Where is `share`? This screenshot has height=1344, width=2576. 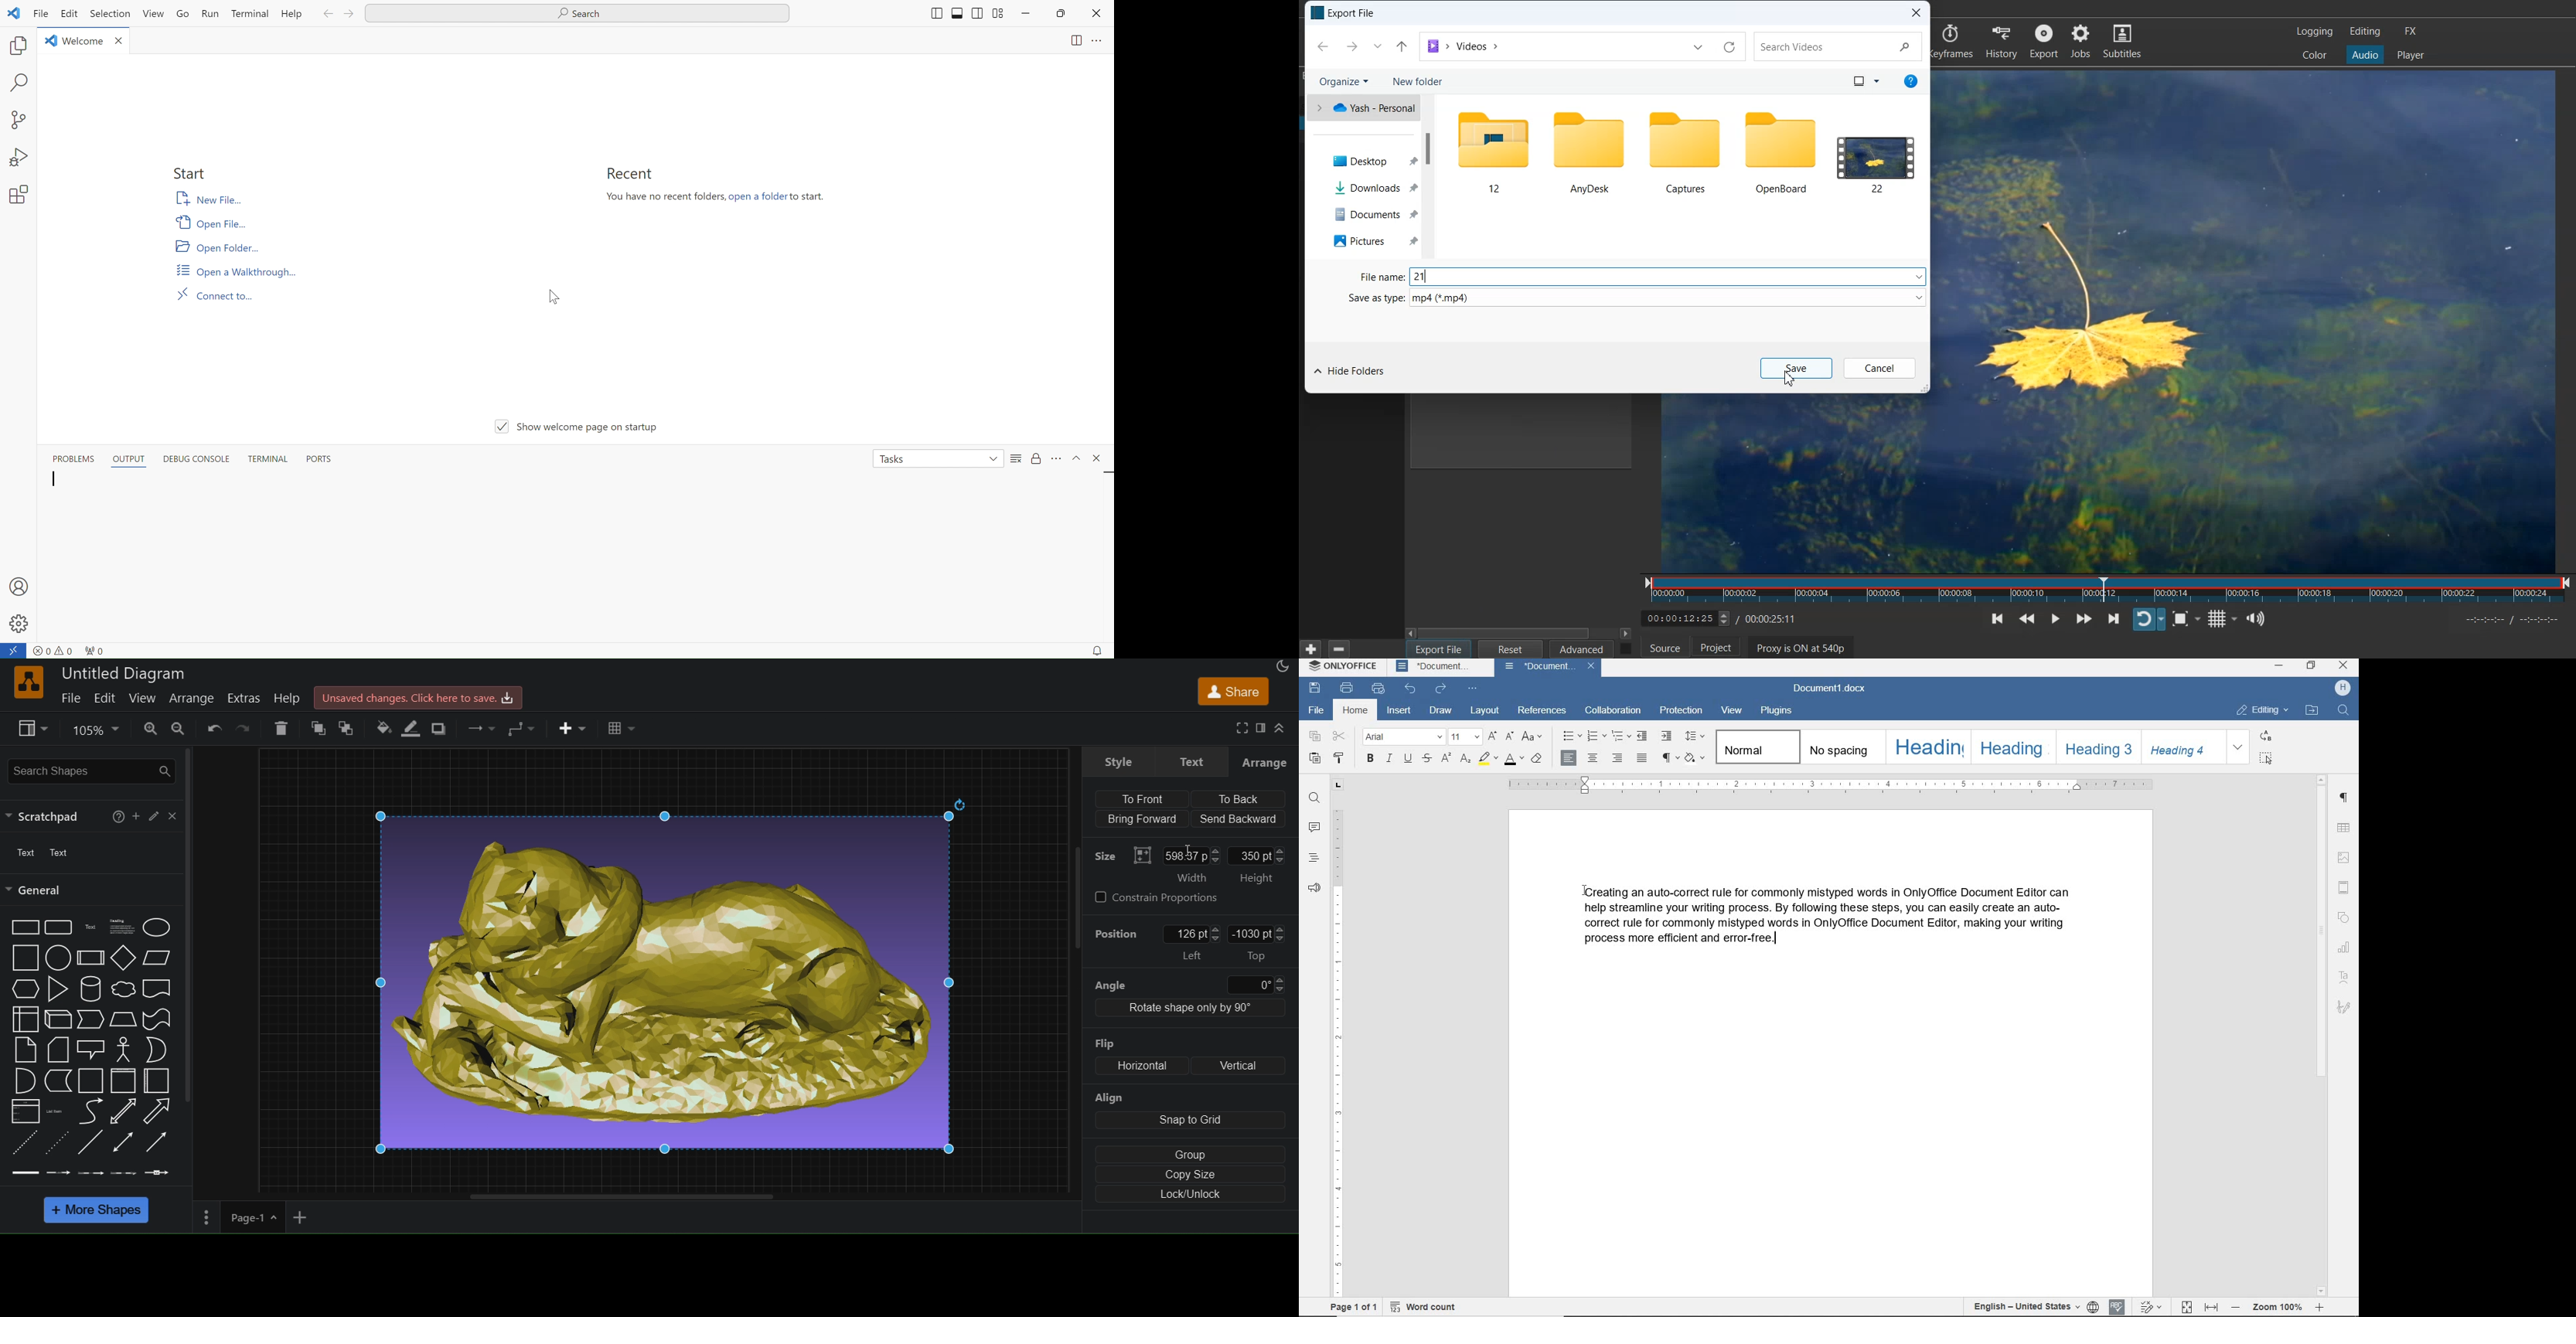 share is located at coordinates (1403, 47).